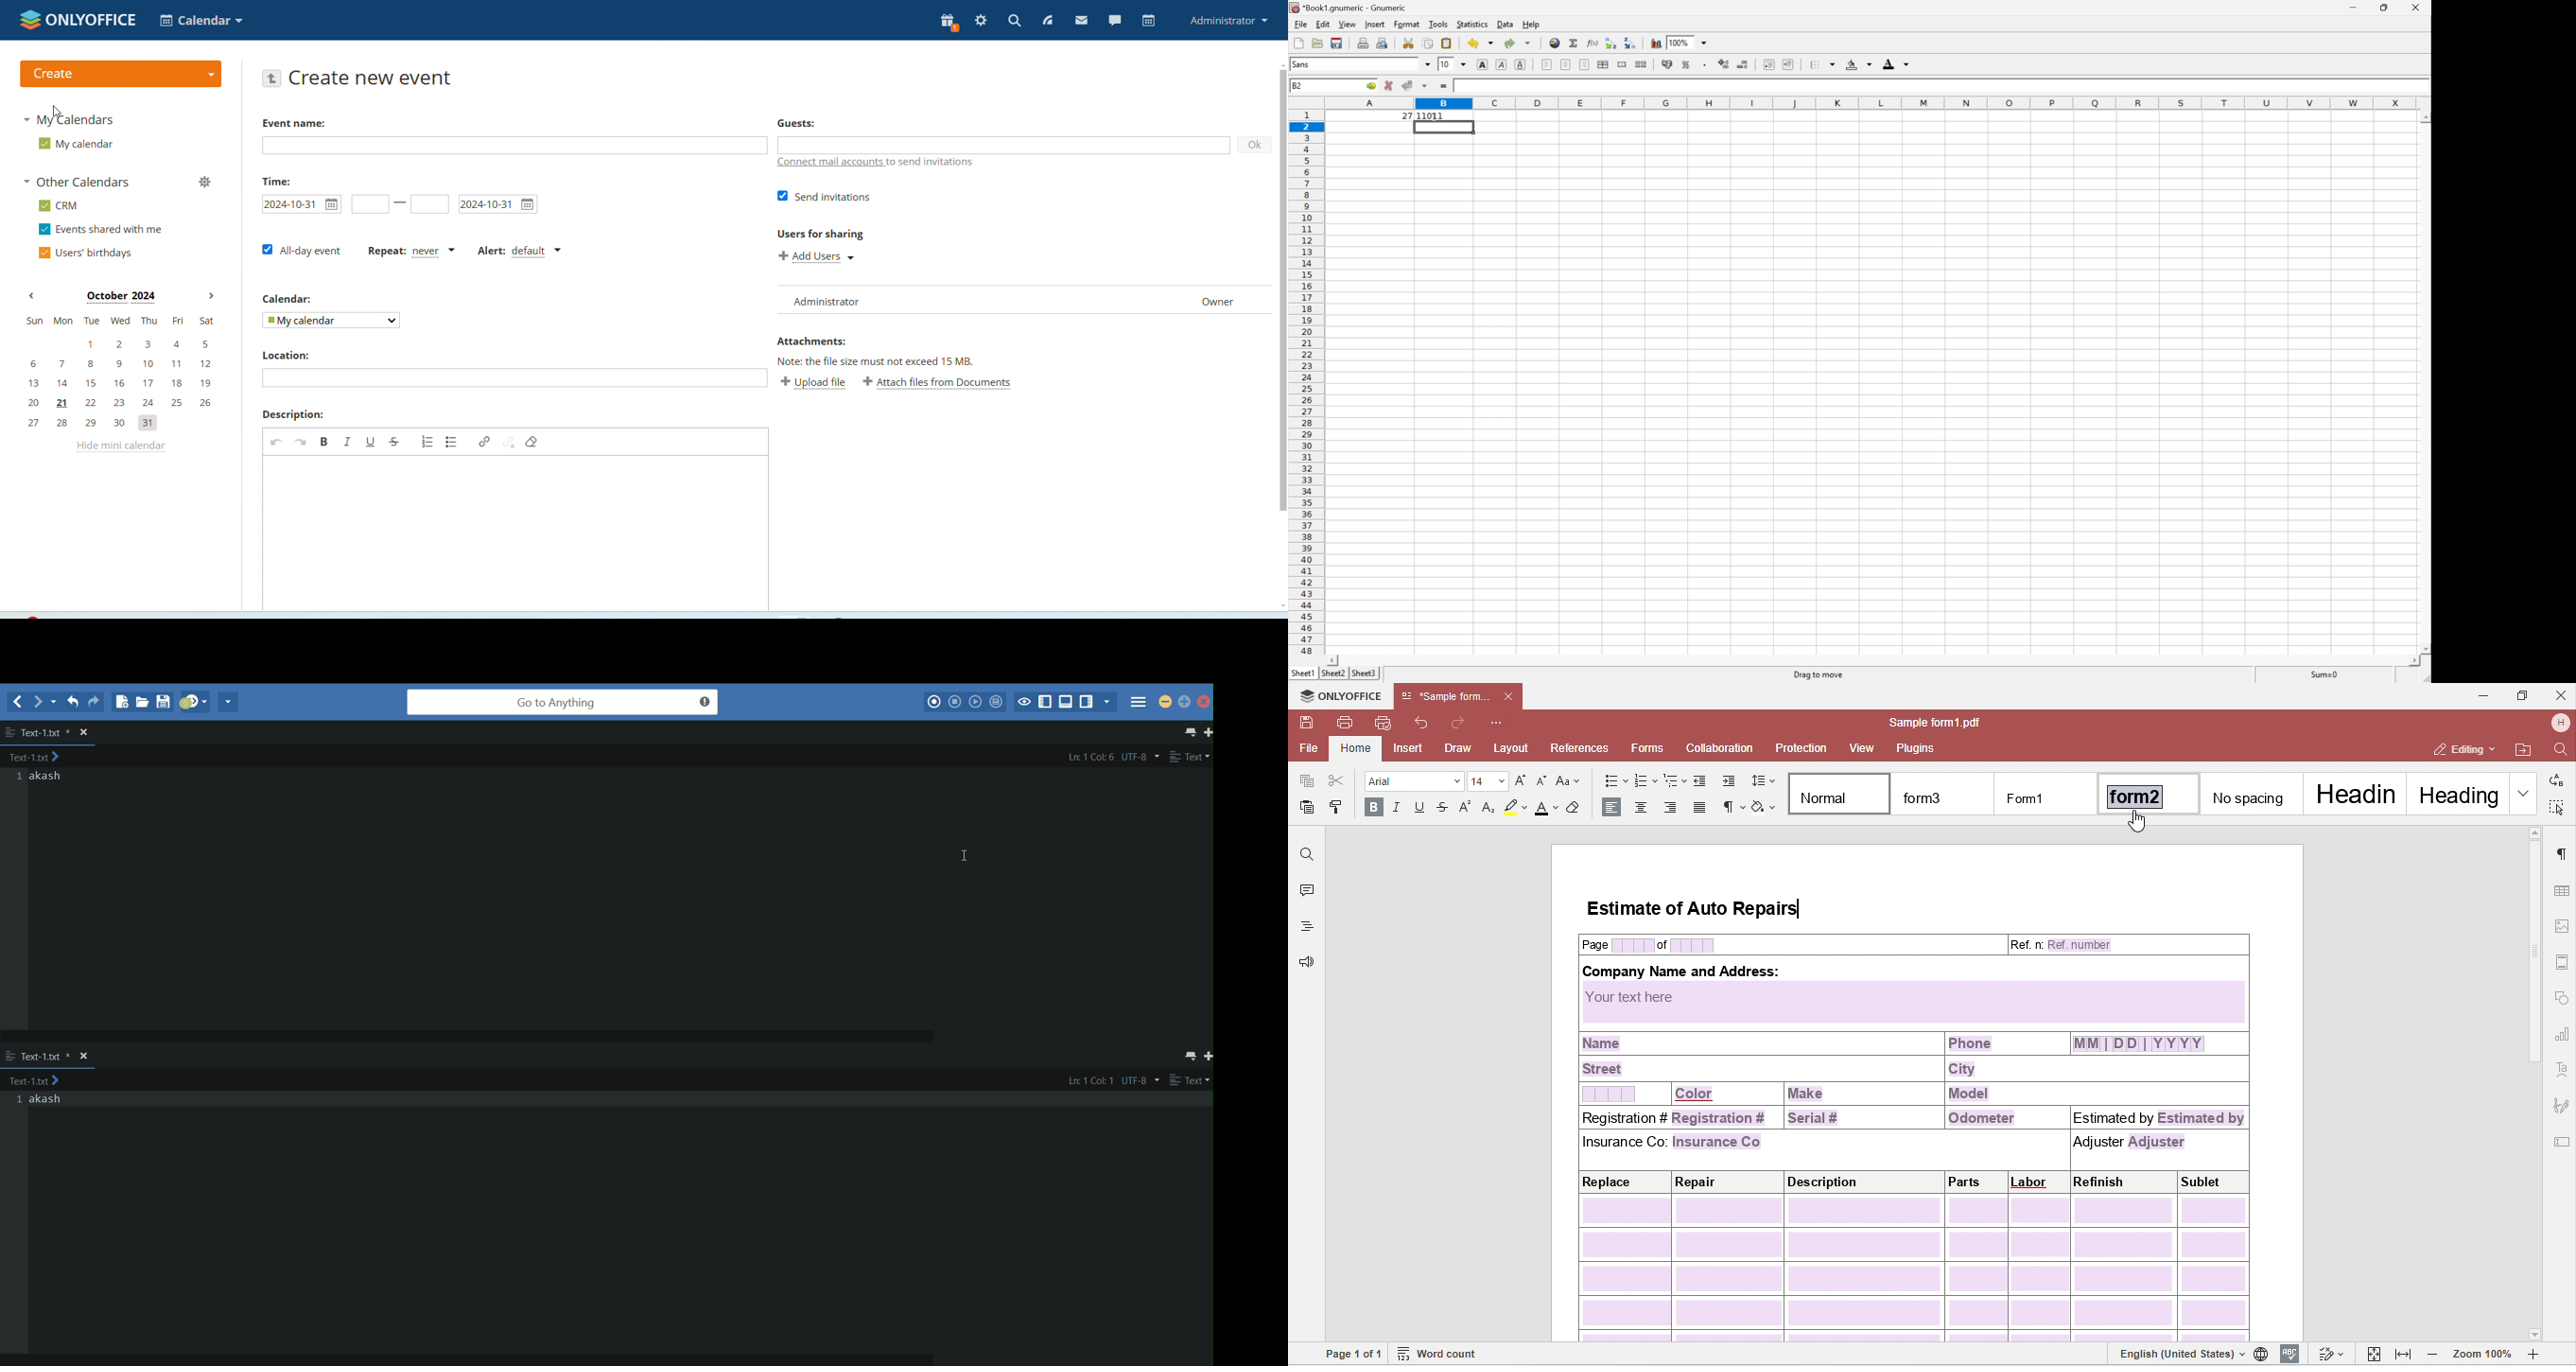 Image resolution: width=2576 pixels, height=1372 pixels. Describe the element at coordinates (1283, 289) in the screenshot. I see `scrollbar` at that location.